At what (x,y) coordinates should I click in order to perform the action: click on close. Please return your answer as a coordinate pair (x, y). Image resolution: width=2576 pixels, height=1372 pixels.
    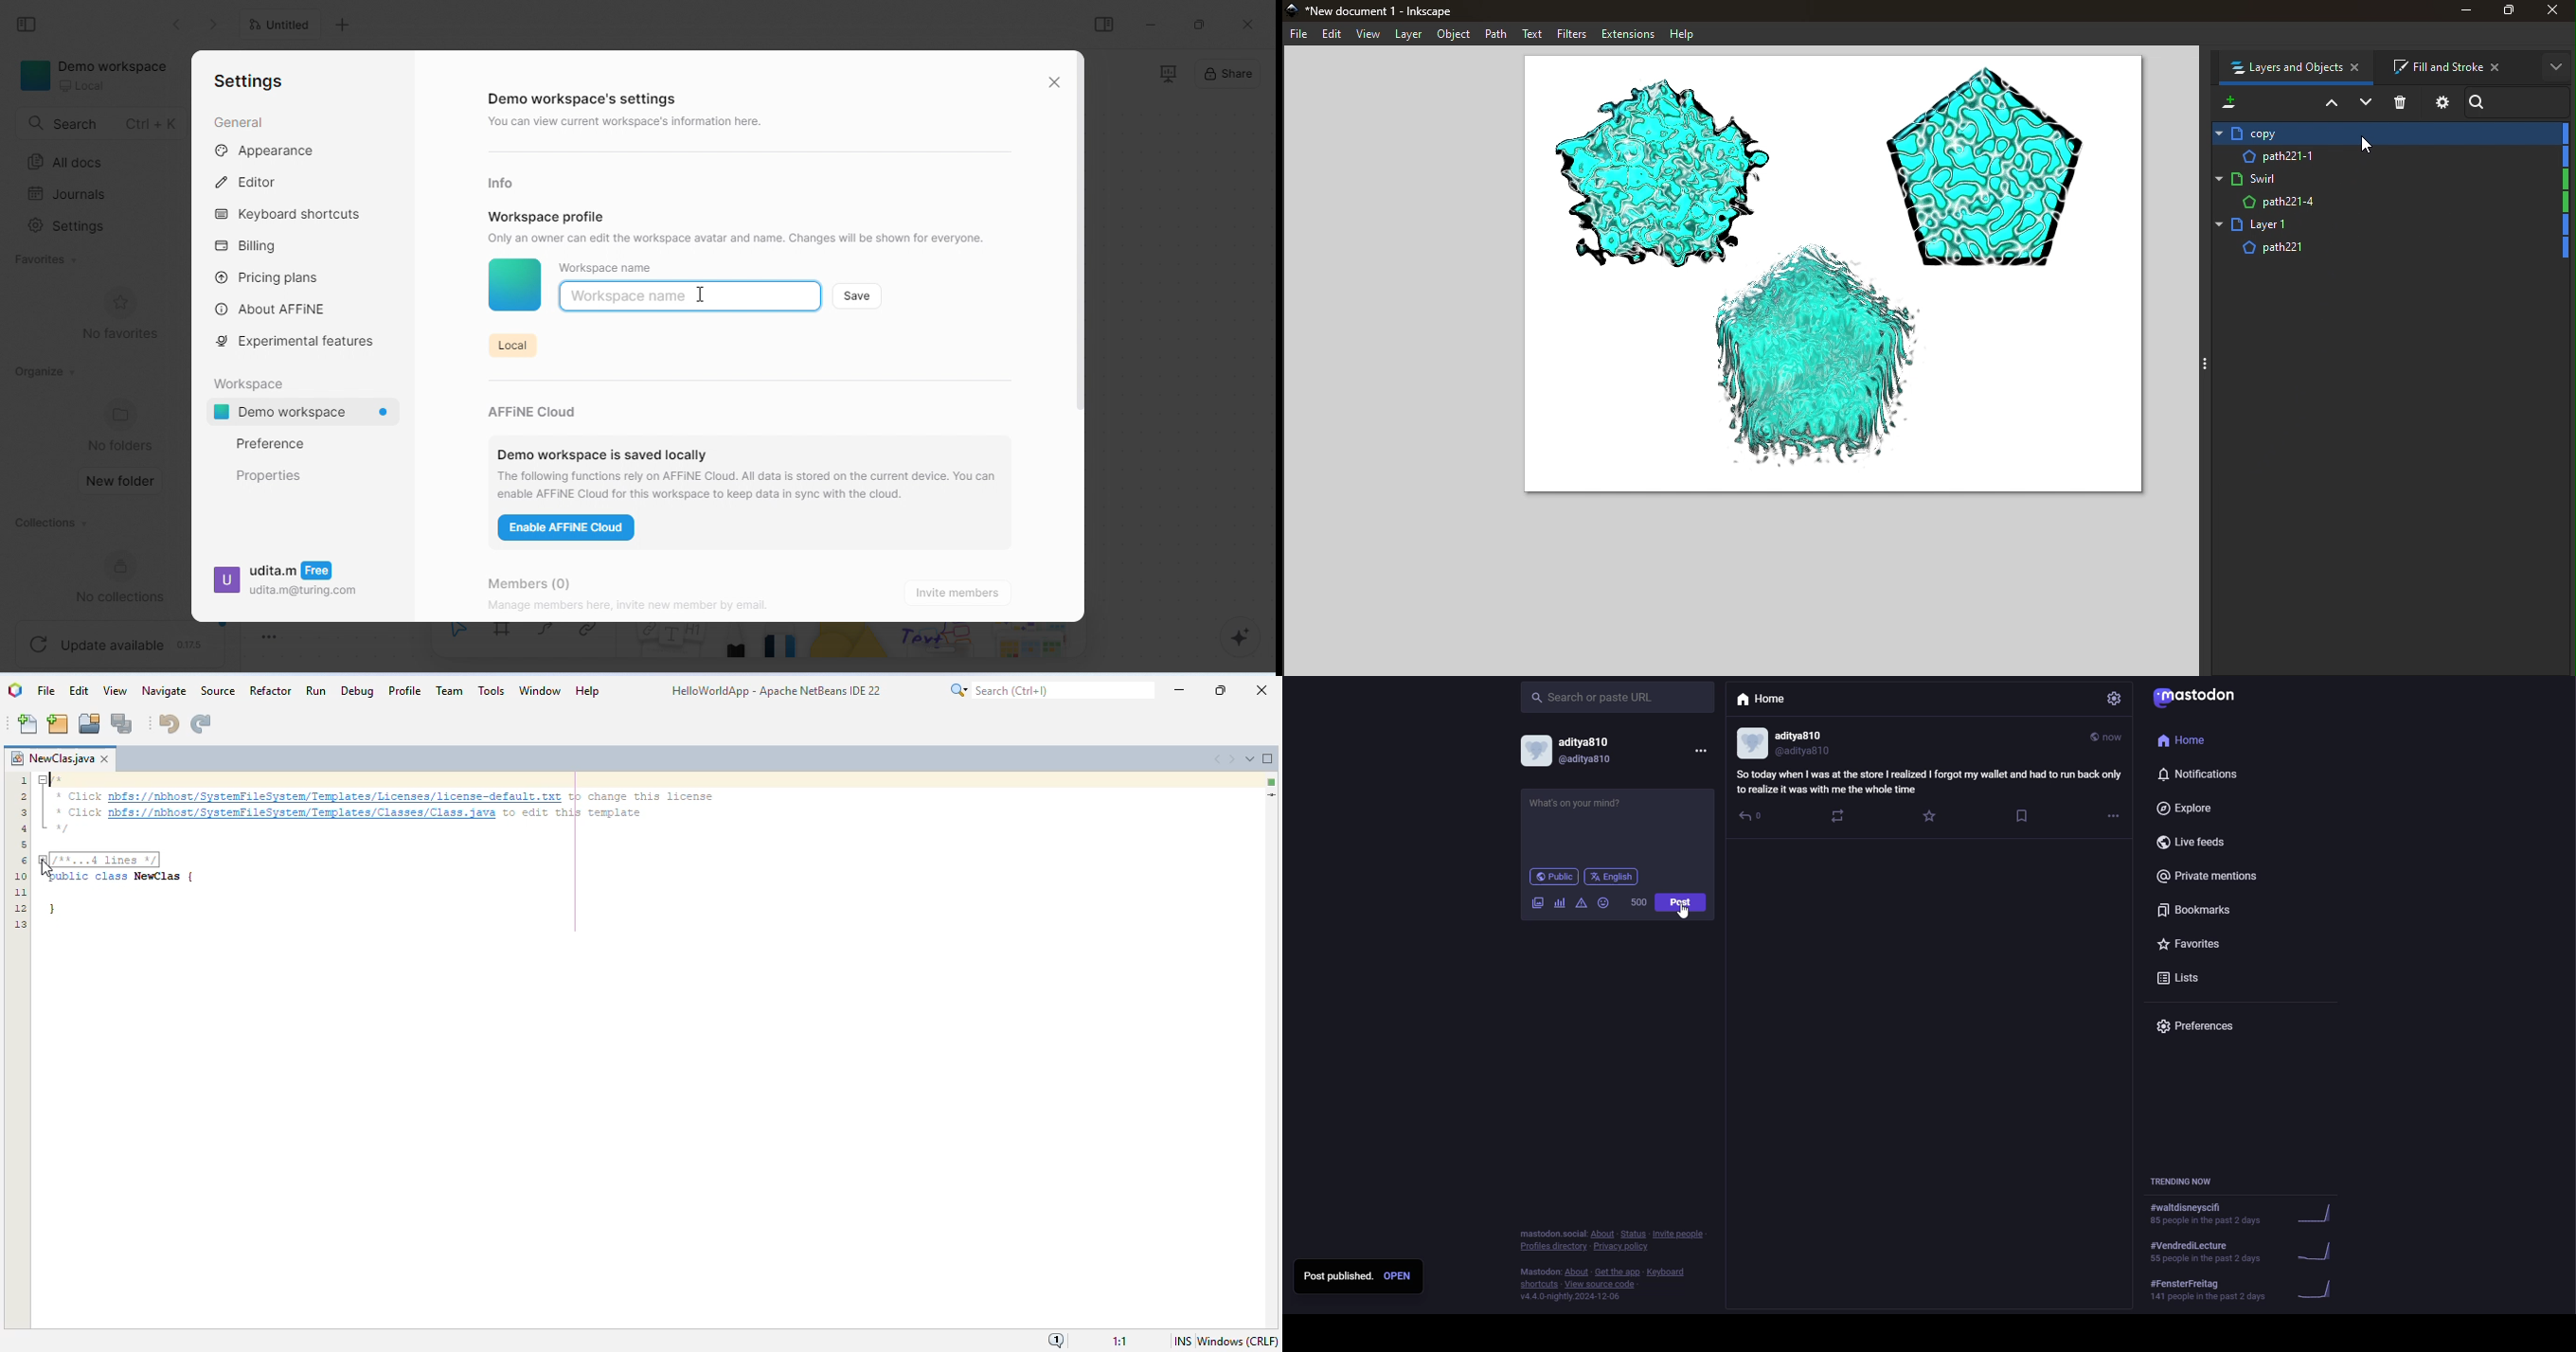
    Looking at the image, I should click on (1054, 81).